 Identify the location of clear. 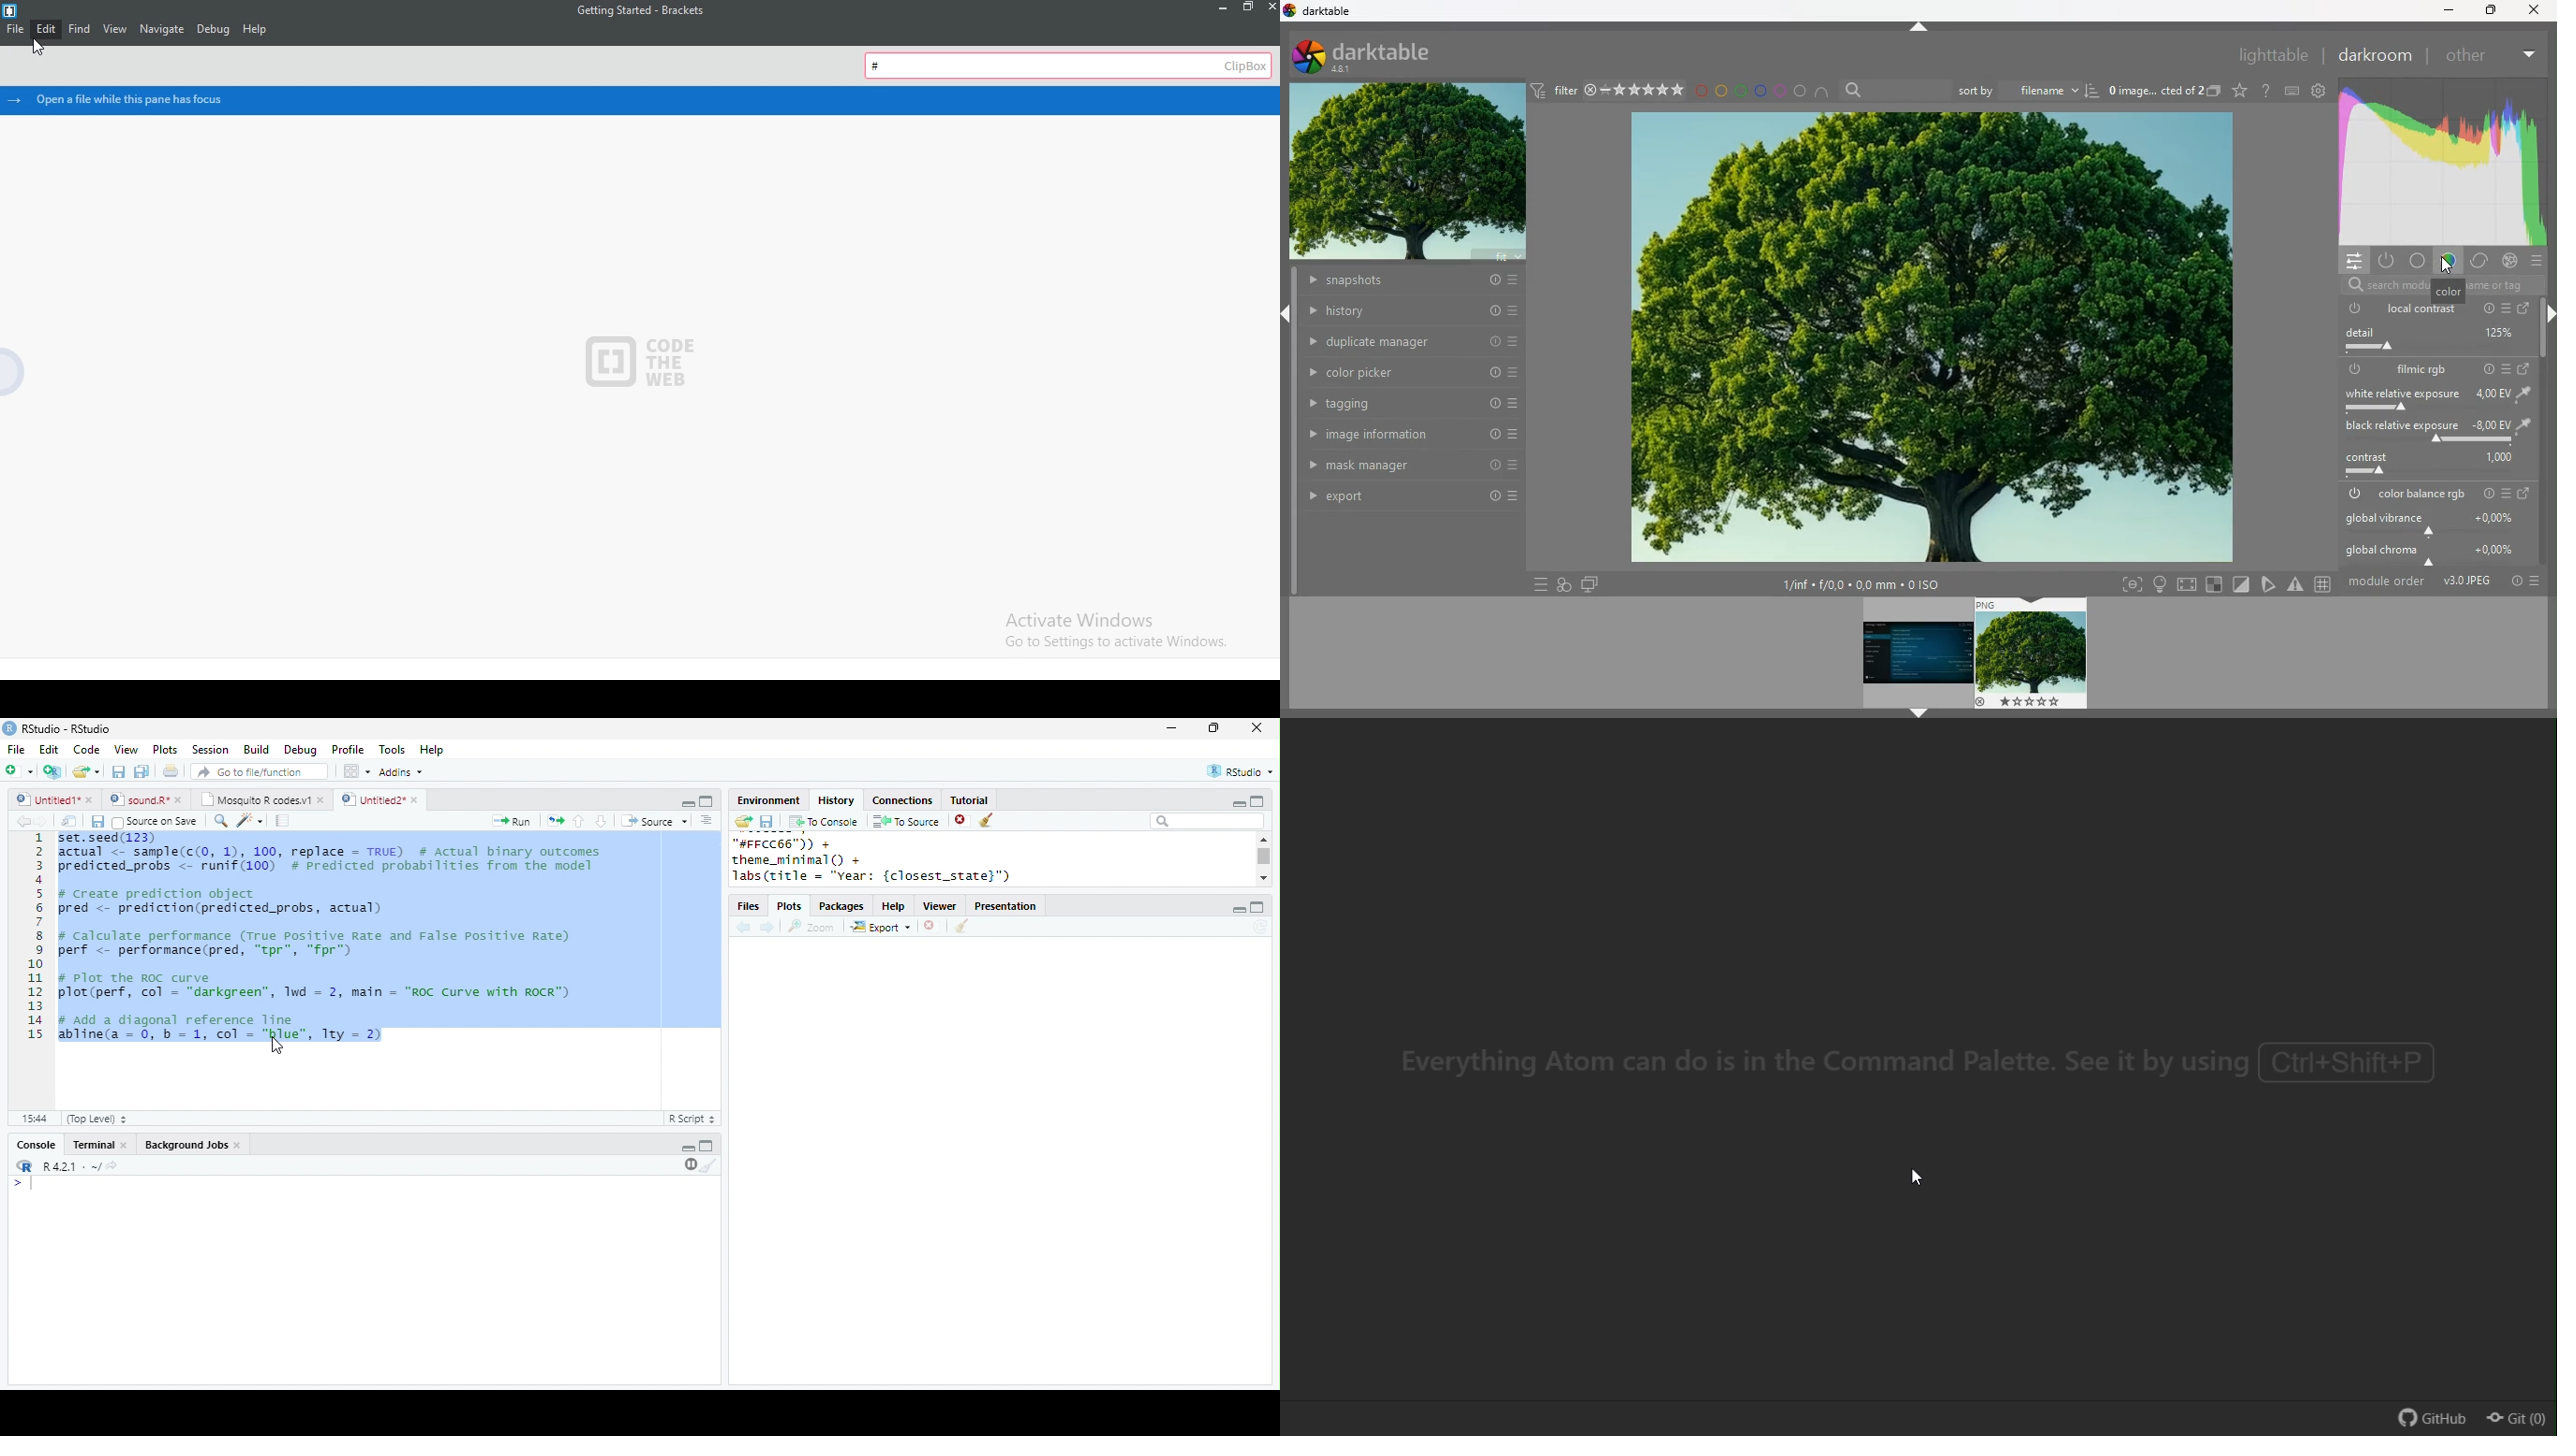
(709, 1165).